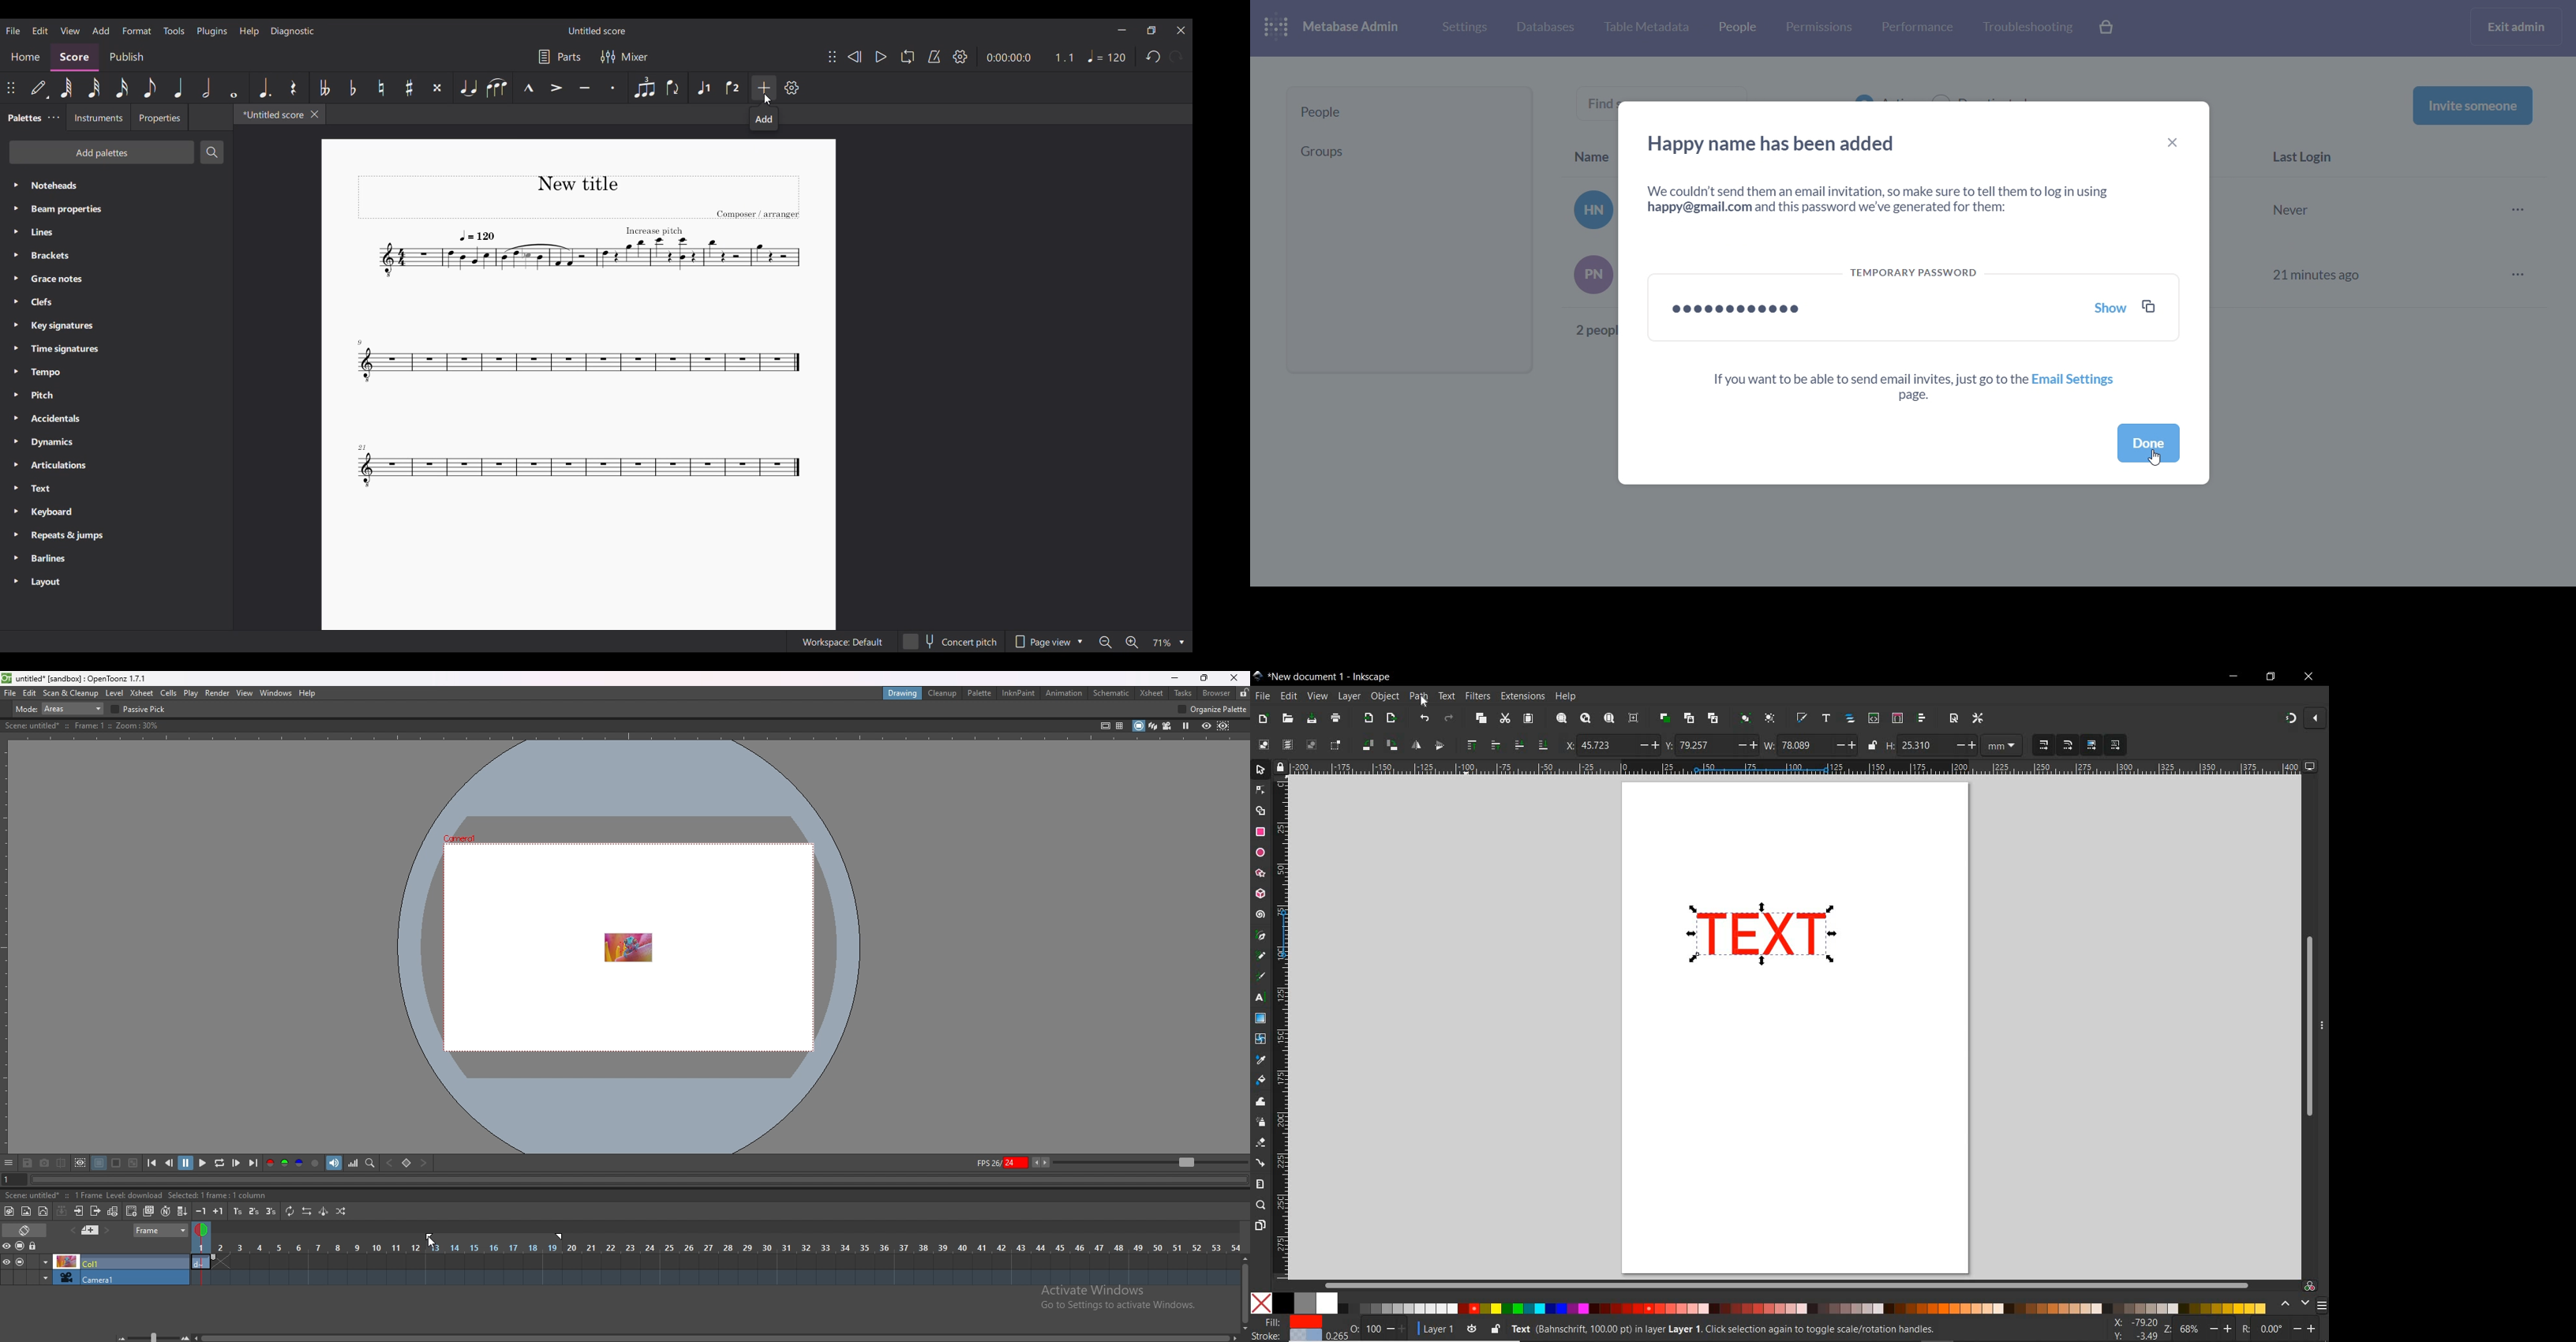 This screenshot has height=1344, width=2576. Describe the element at coordinates (1262, 1143) in the screenshot. I see `ERASER TOOL` at that location.